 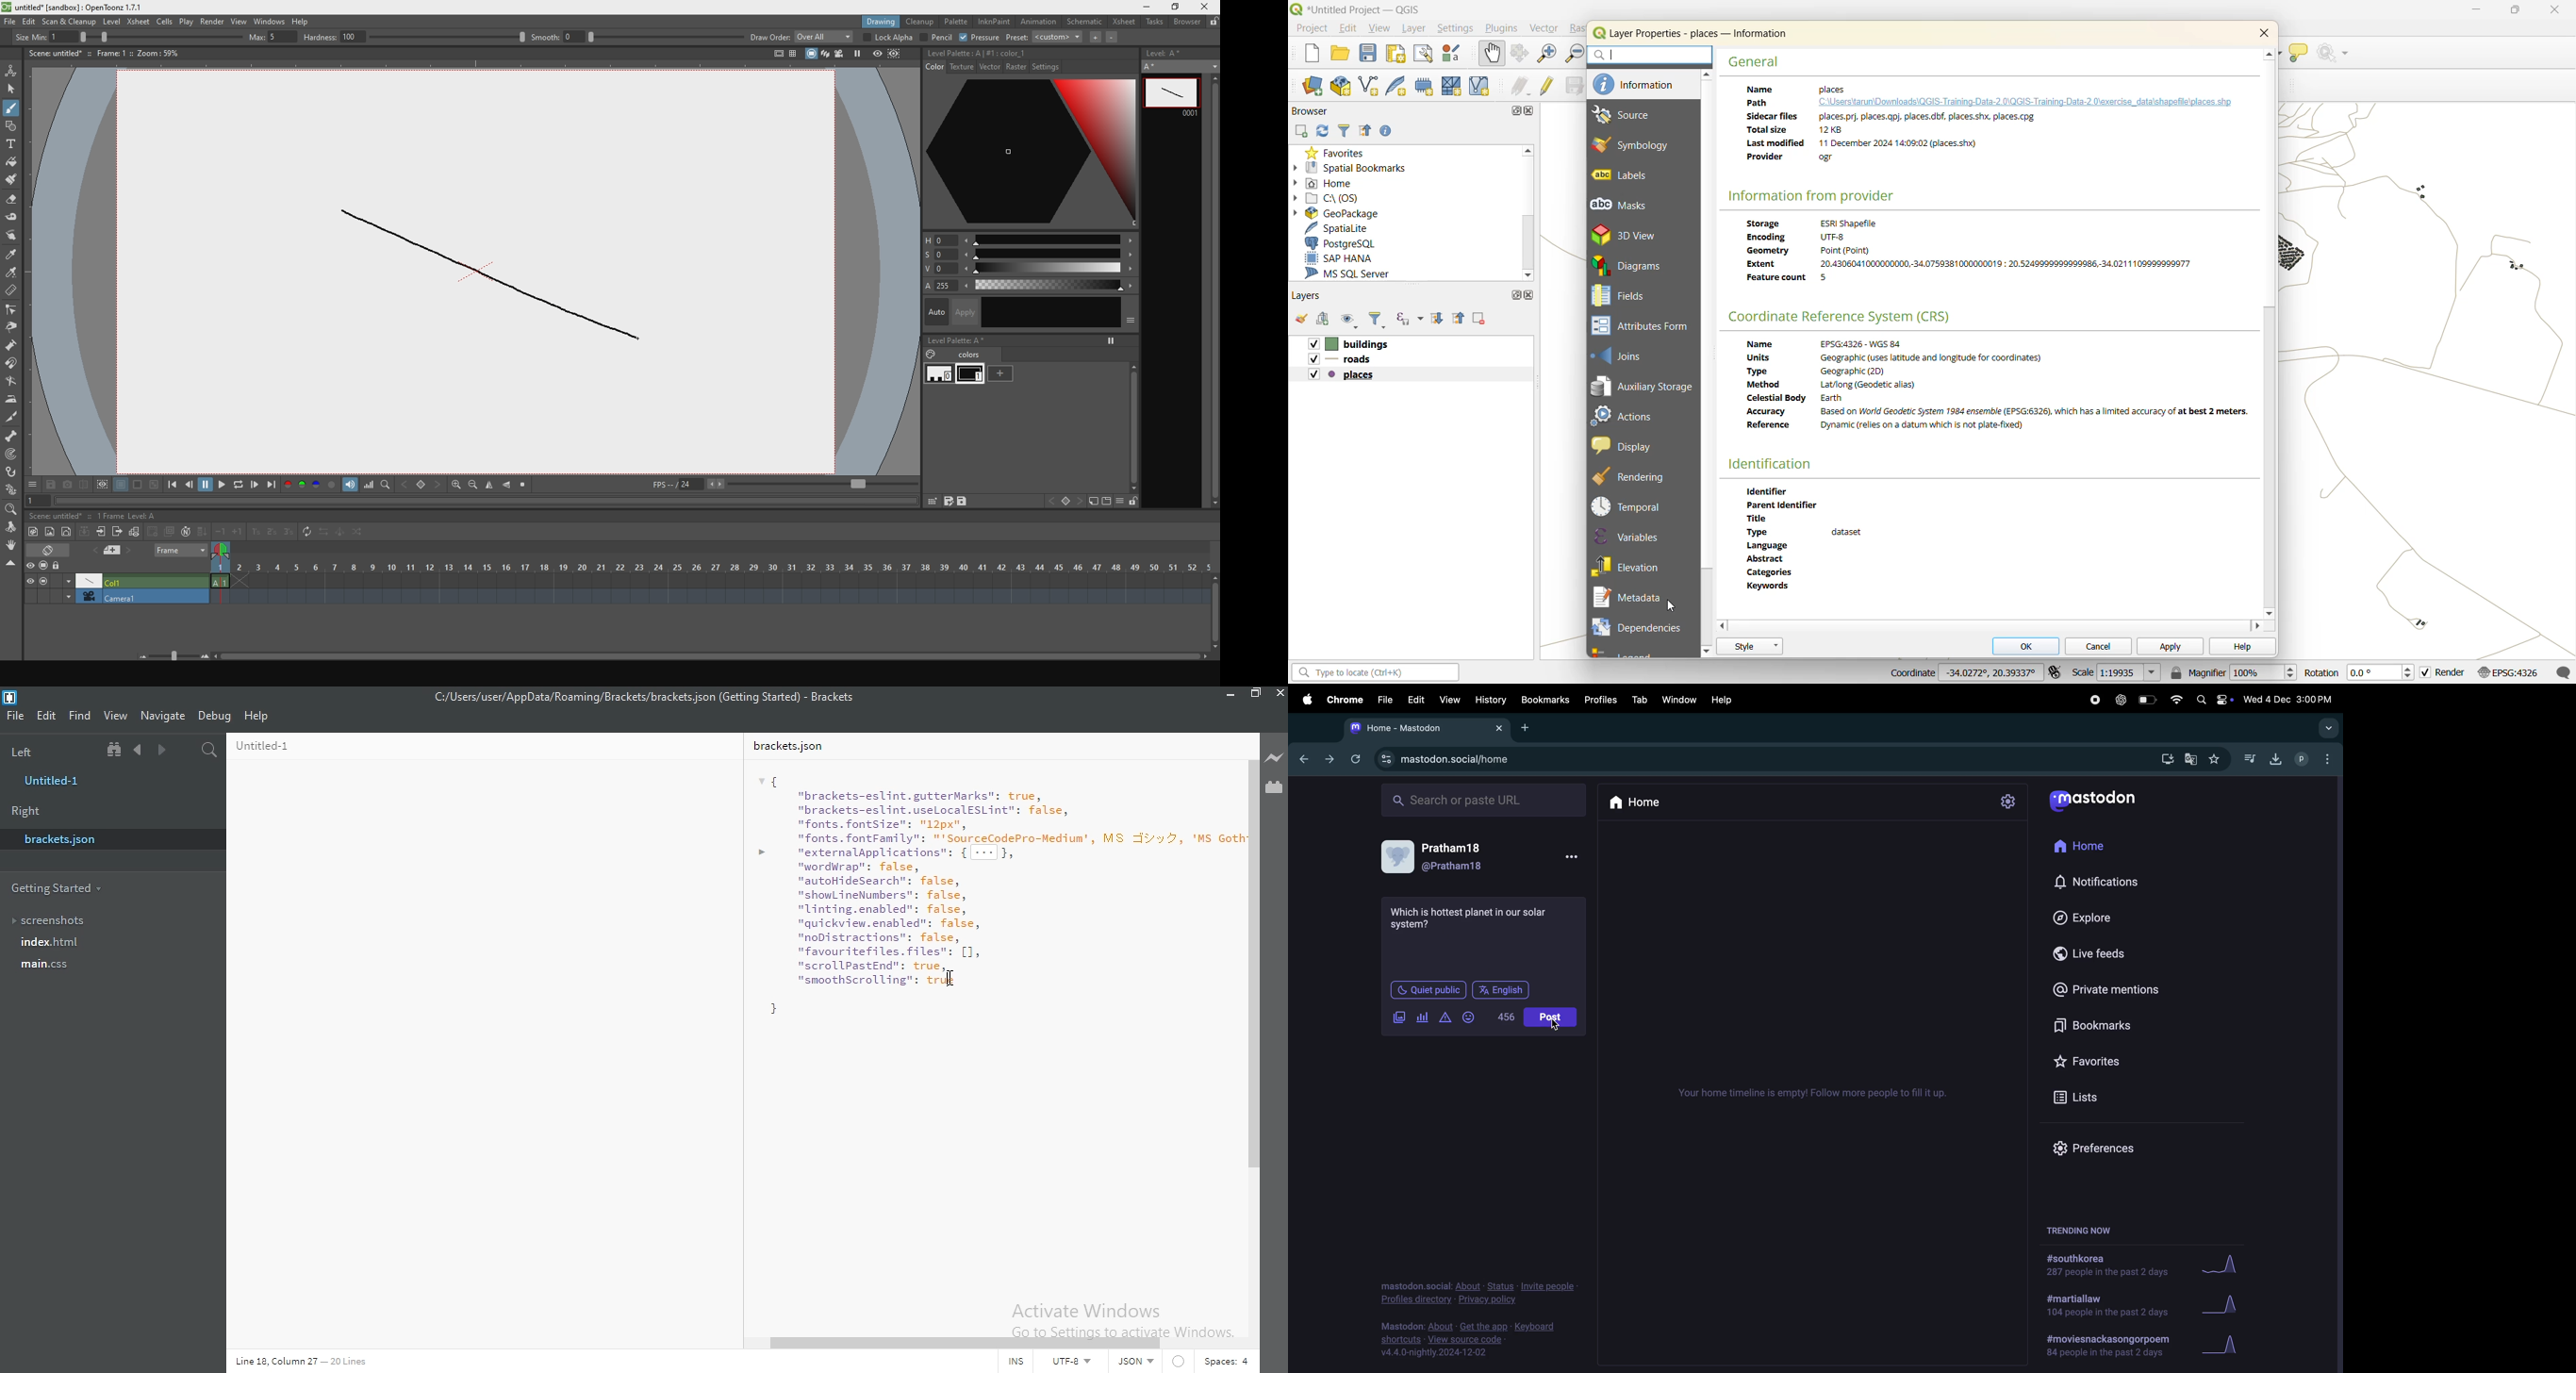 I want to click on scan and cleanup, so click(x=70, y=20).